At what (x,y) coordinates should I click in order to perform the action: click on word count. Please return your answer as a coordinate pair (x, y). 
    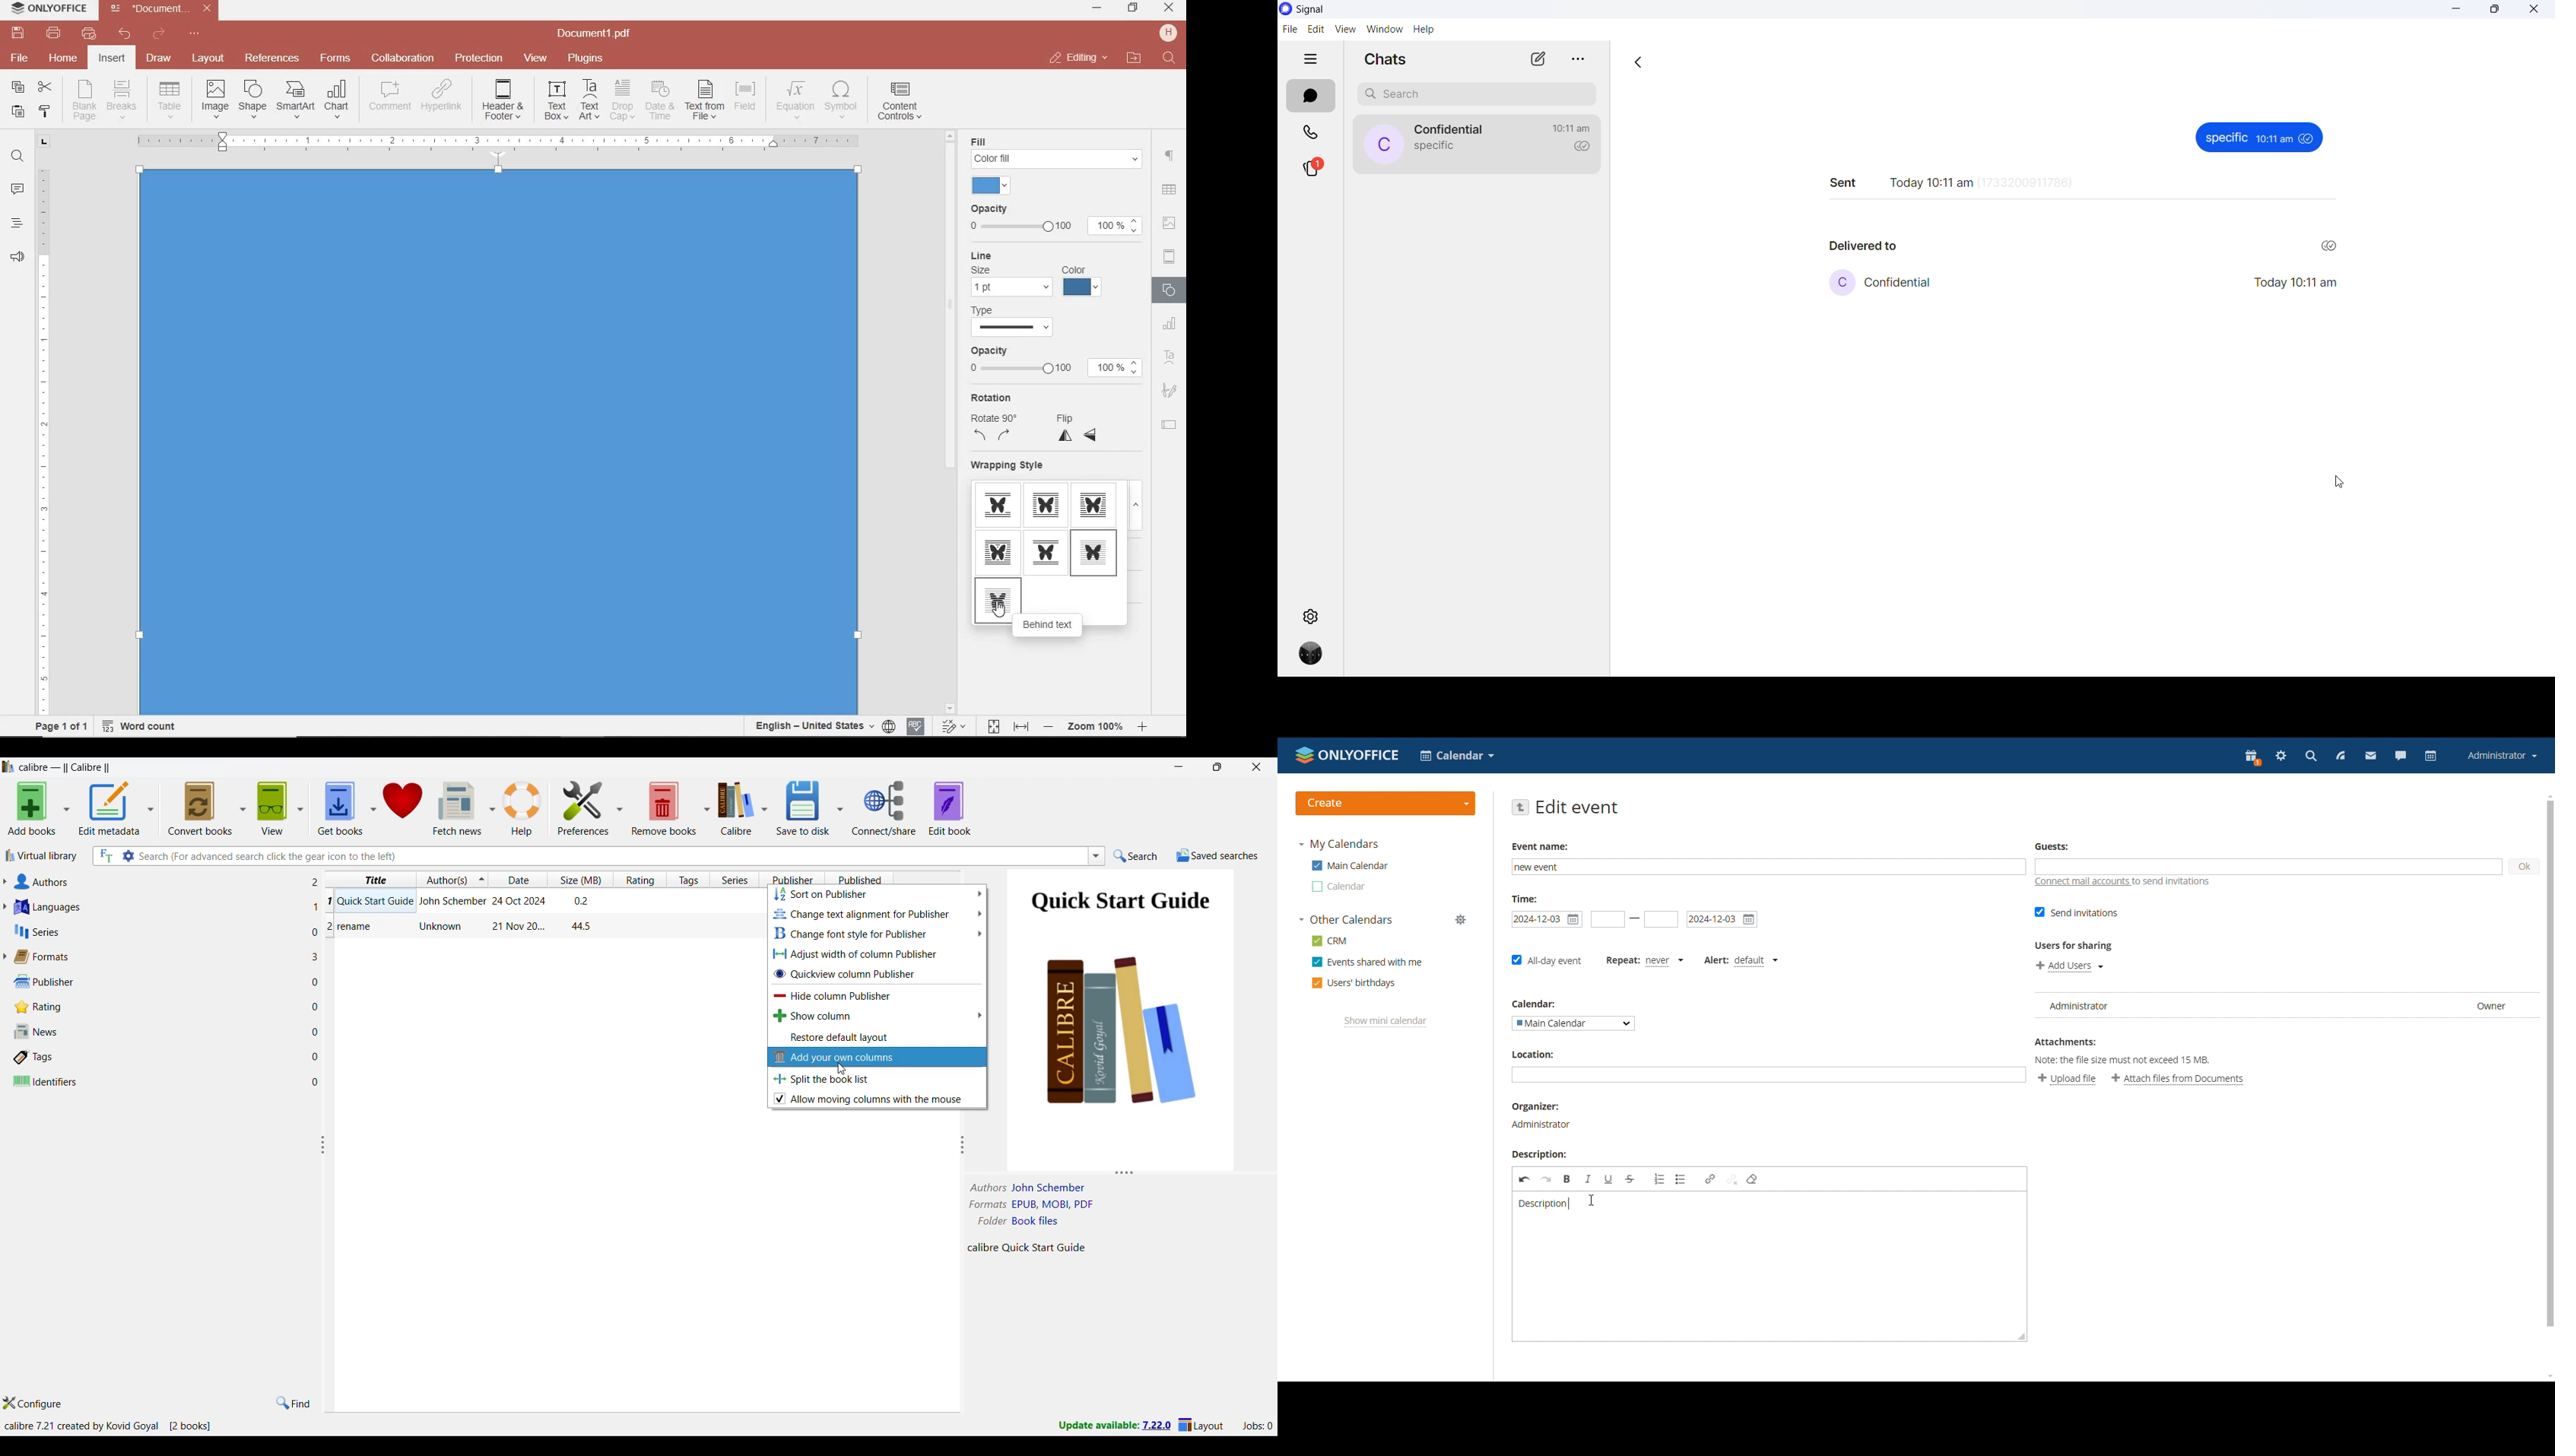
    Looking at the image, I should click on (144, 726).